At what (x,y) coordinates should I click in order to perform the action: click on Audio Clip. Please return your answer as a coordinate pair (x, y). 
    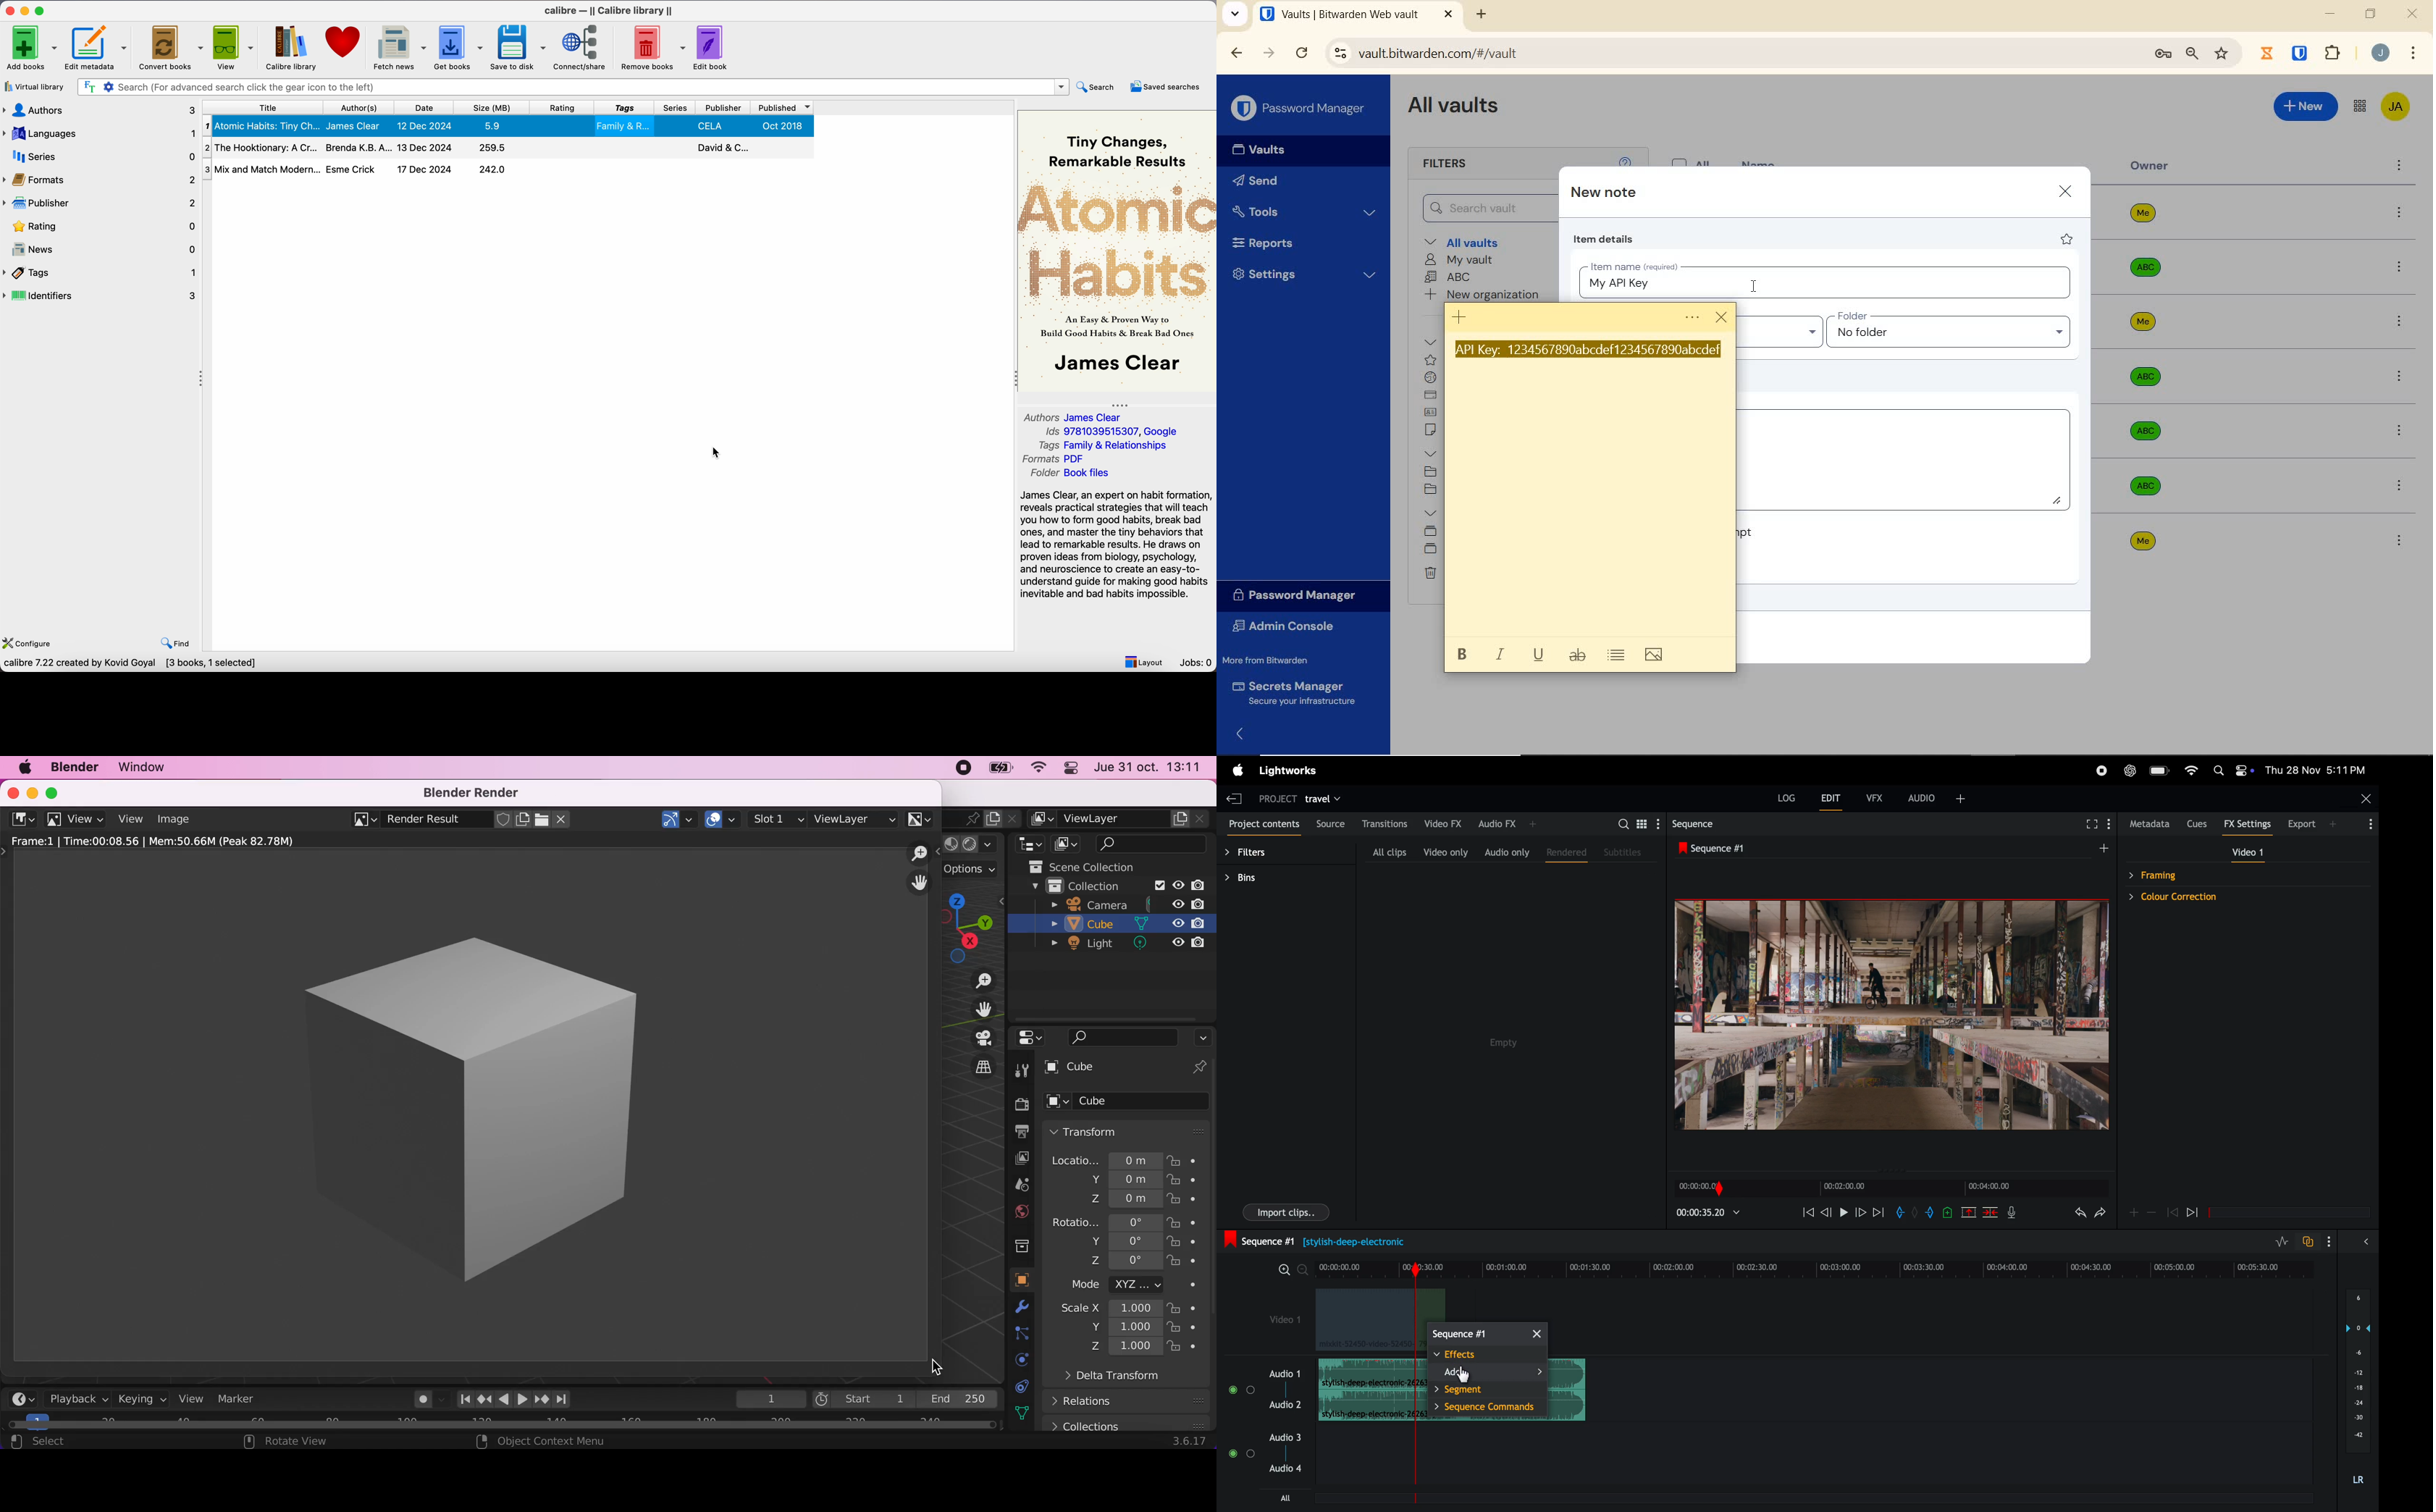
    Looking at the image, I should click on (1365, 1407).